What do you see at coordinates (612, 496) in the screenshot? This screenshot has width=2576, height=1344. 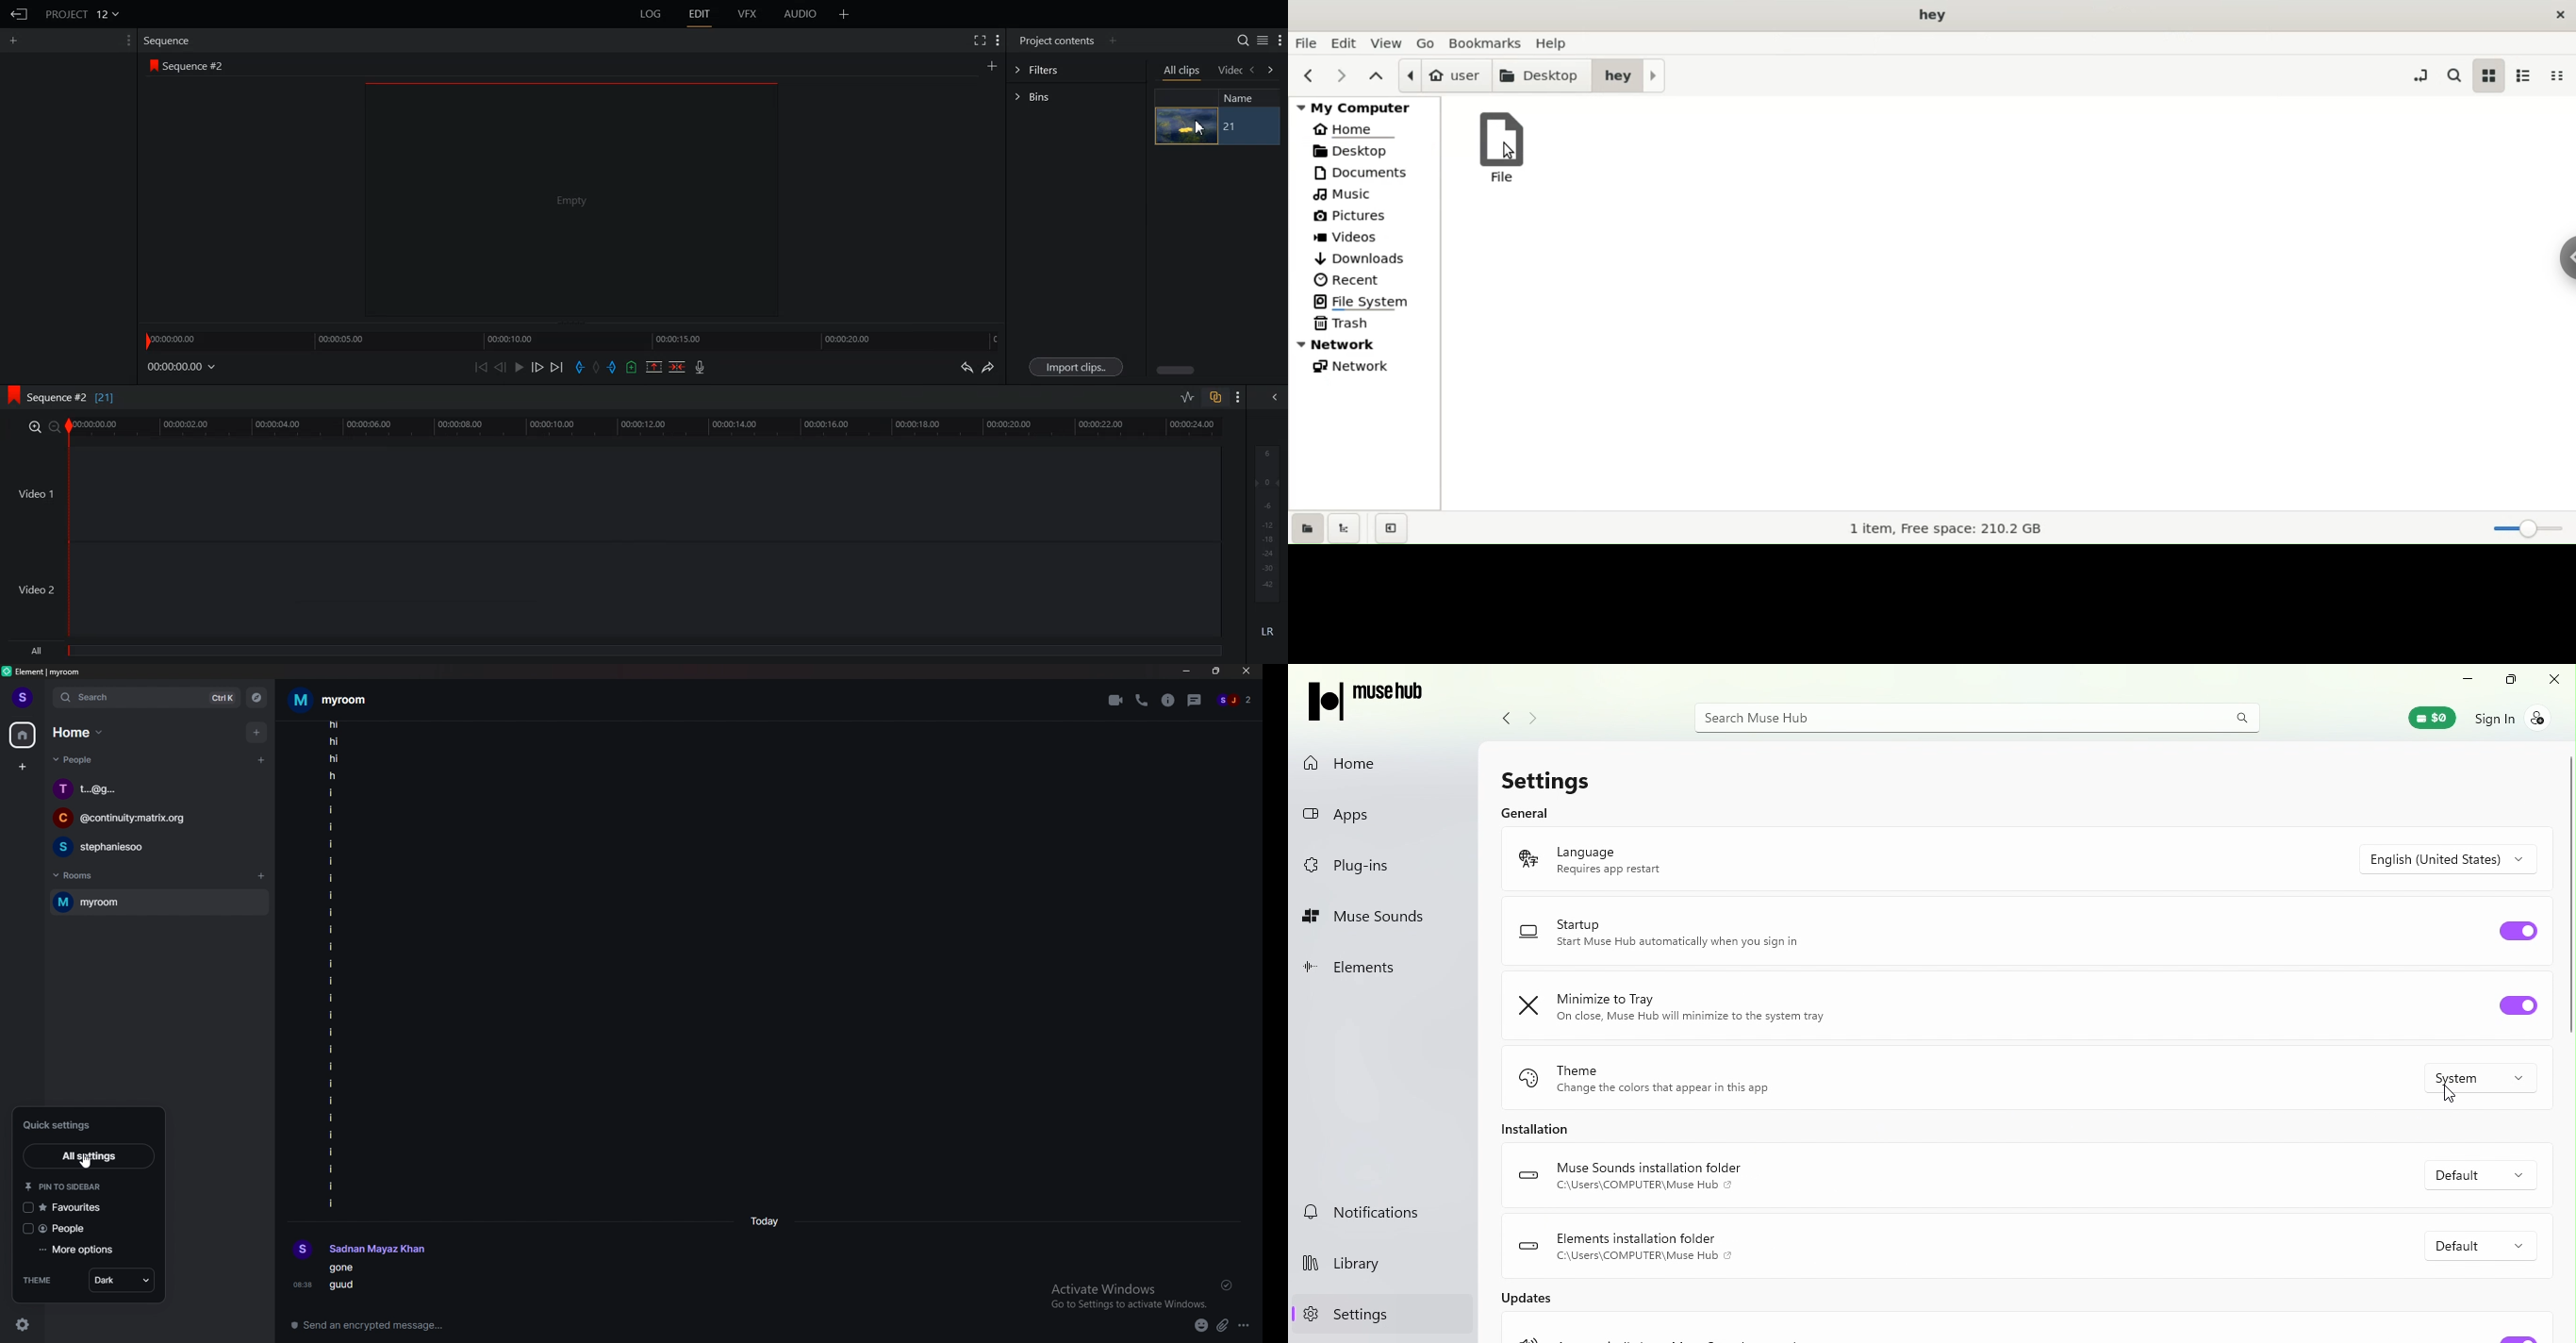 I see `Video 1` at bounding box center [612, 496].